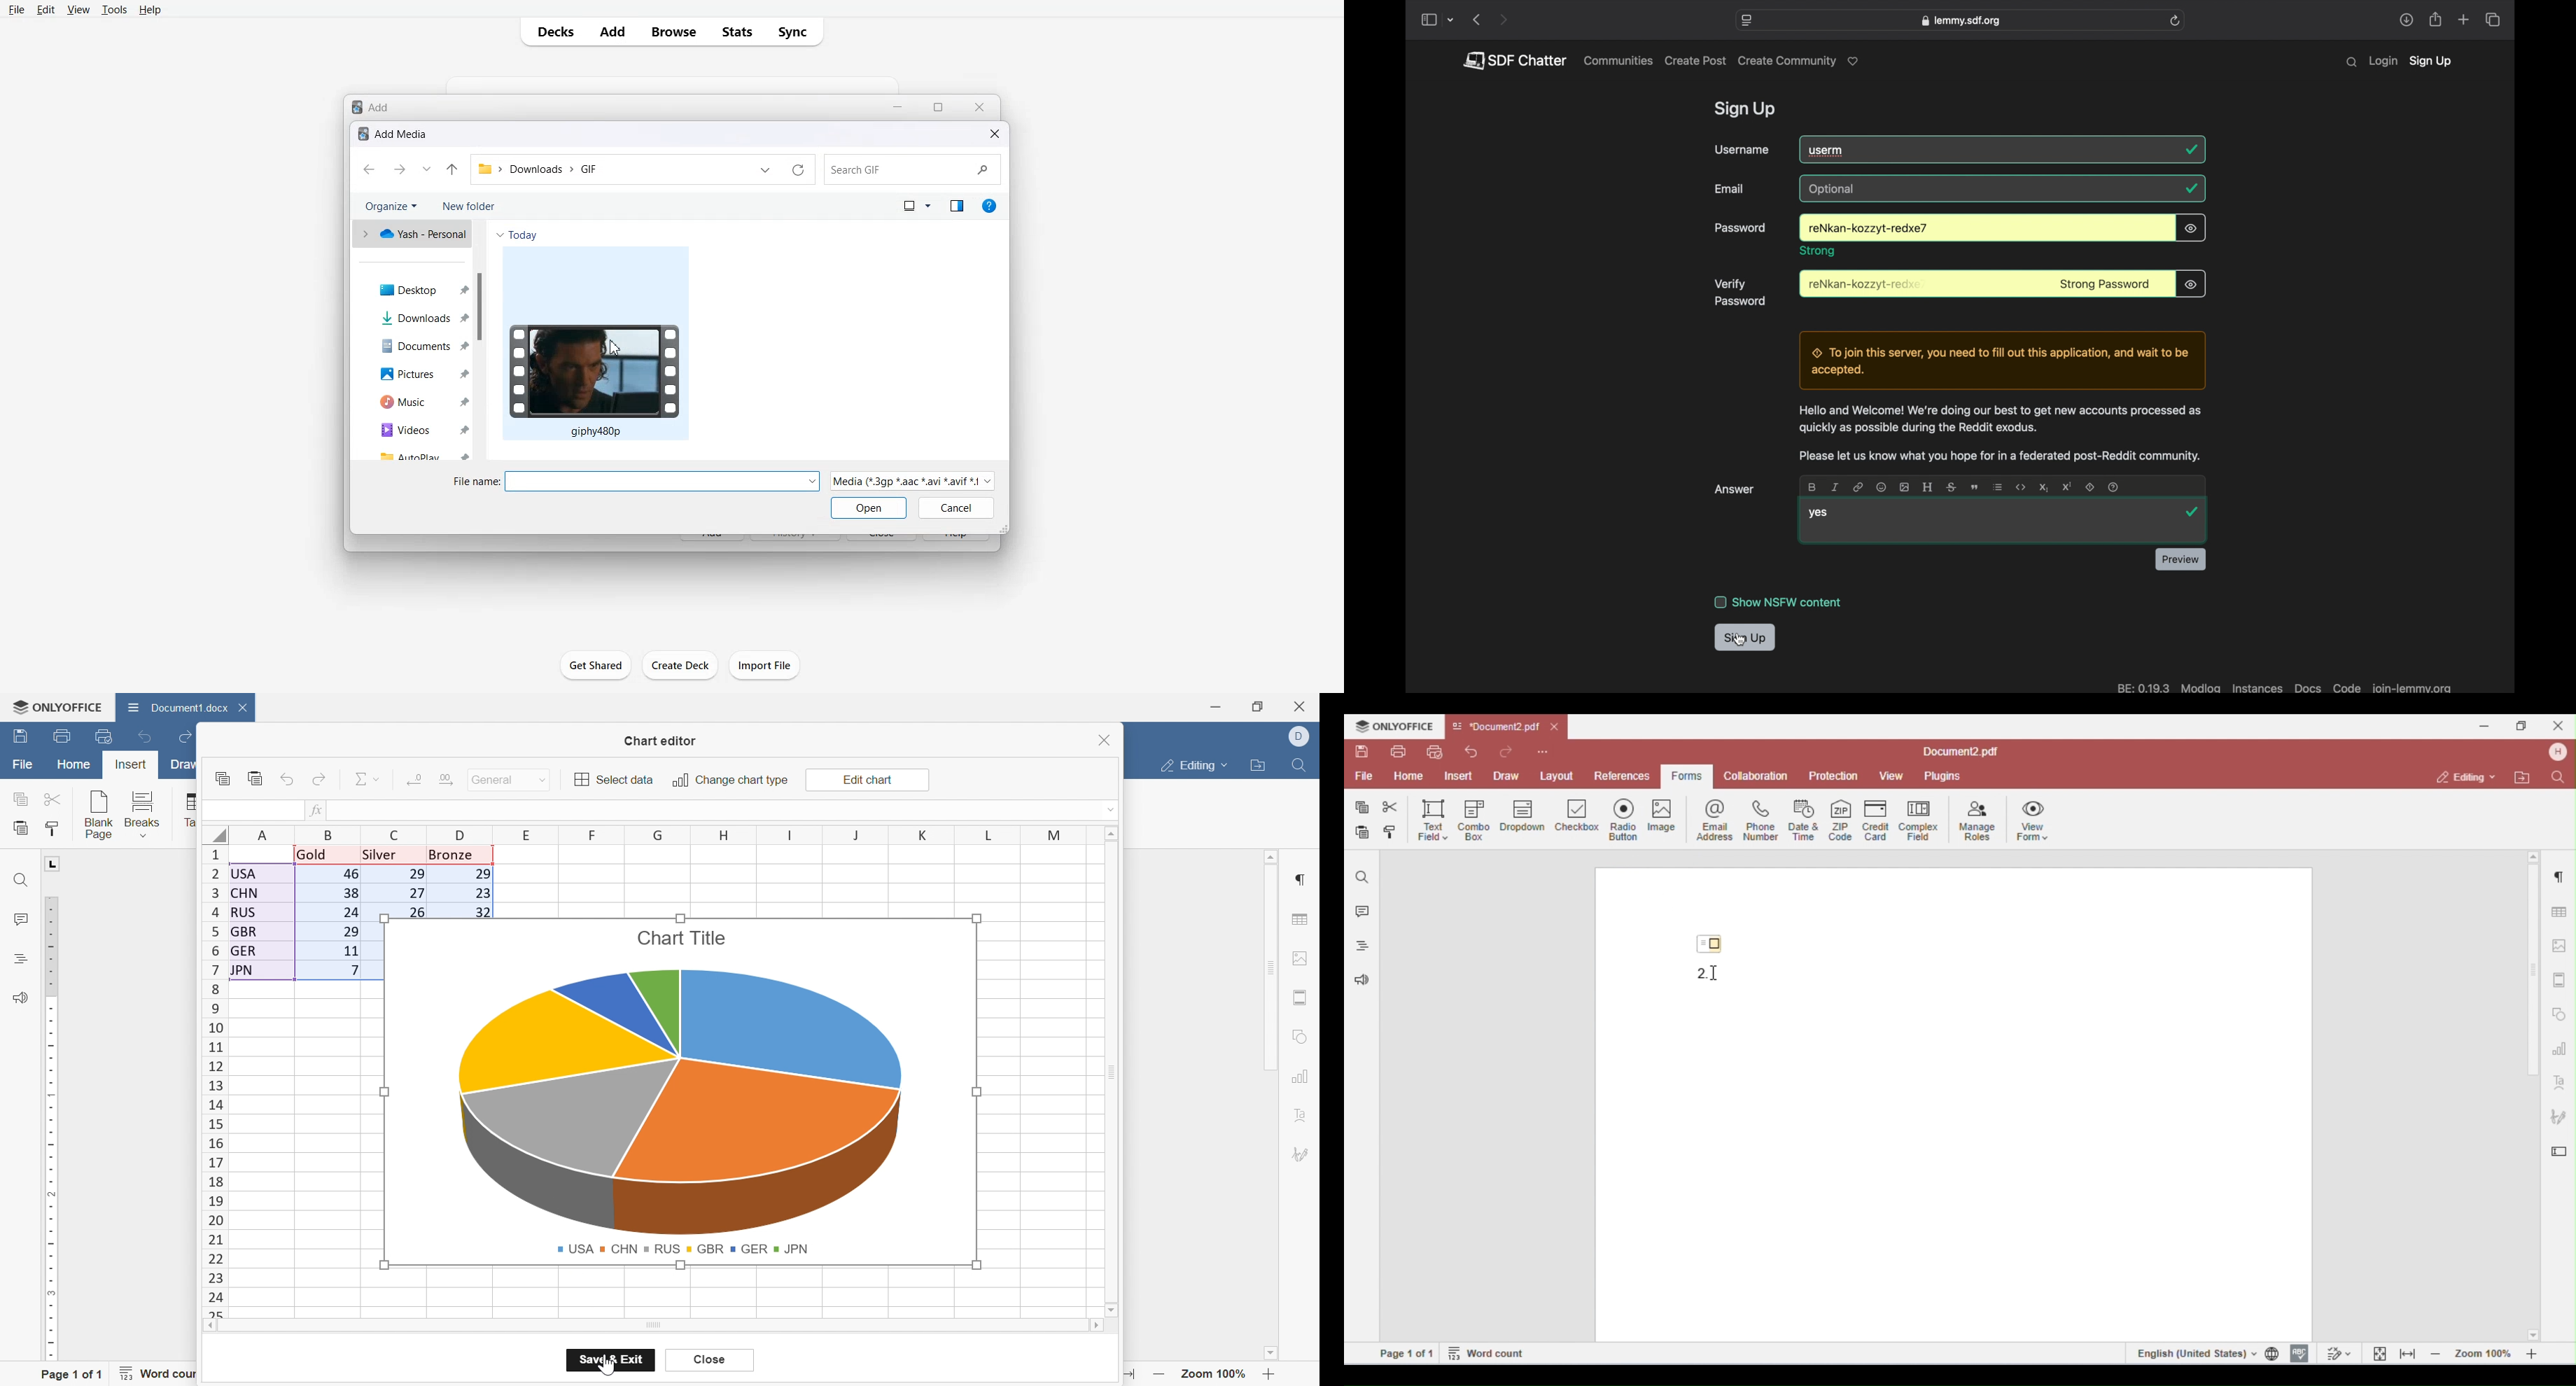 This screenshot has height=1400, width=2576. What do you see at coordinates (870, 778) in the screenshot?
I see `Edit Chart` at bounding box center [870, 778].